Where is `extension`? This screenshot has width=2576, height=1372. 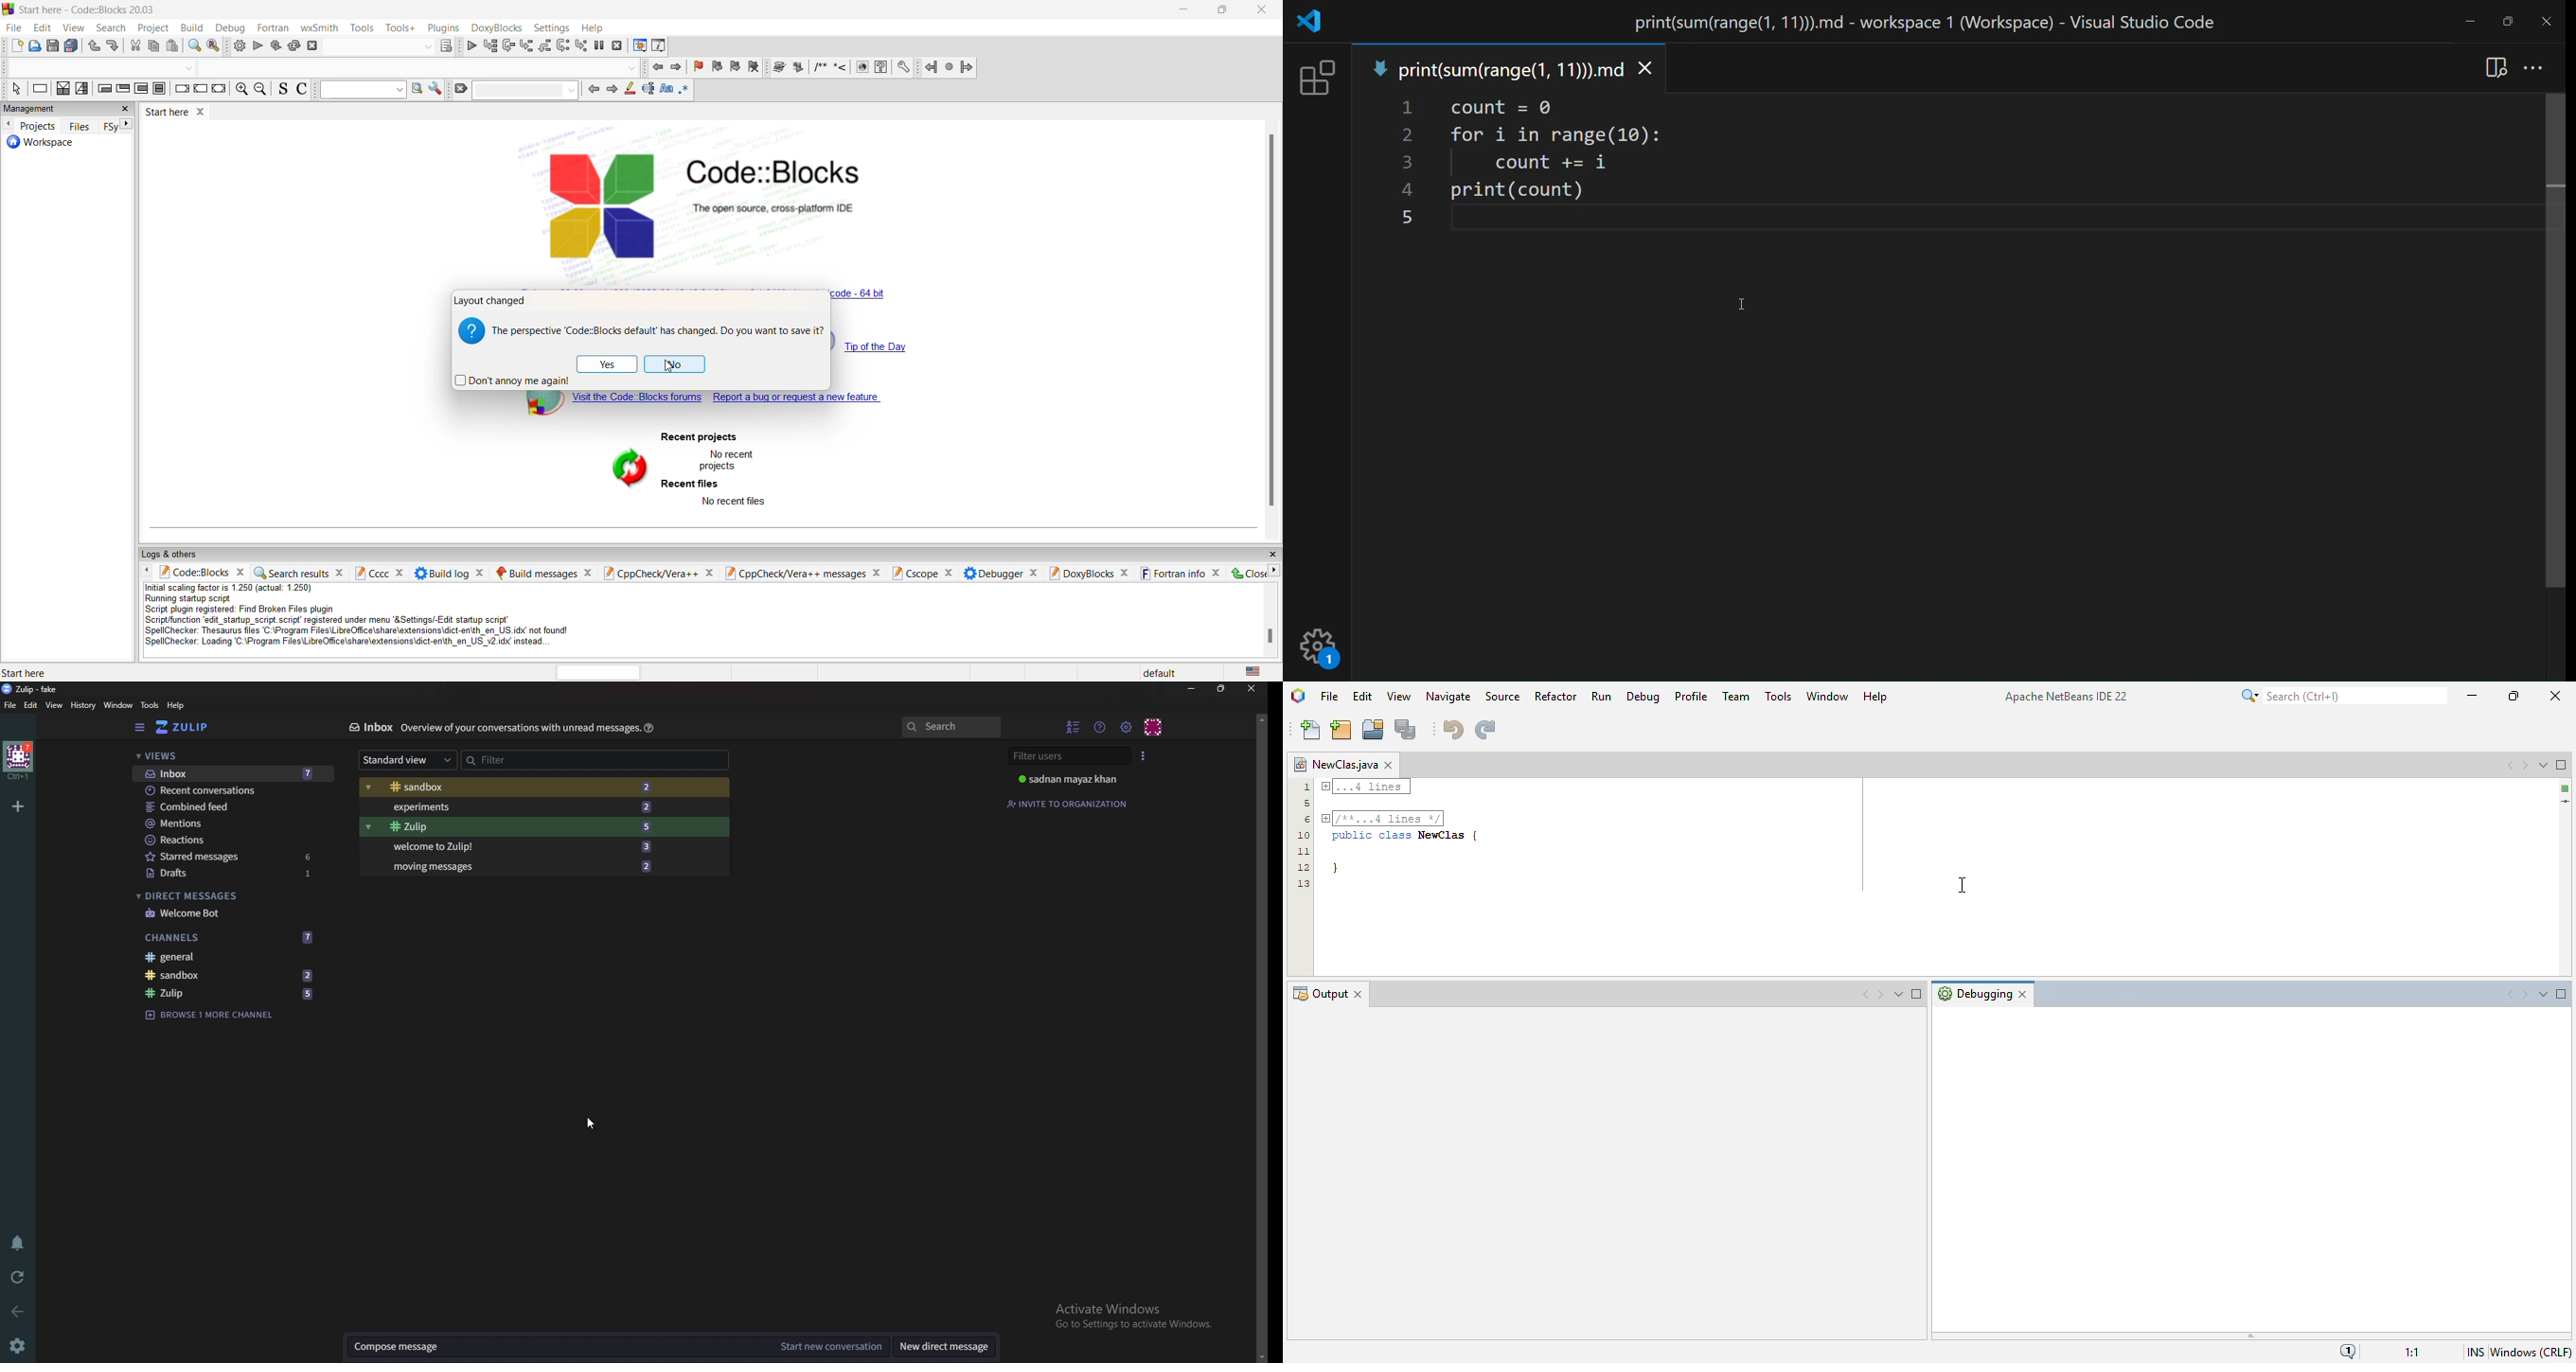 extension is located at coordinates (1314, 80).